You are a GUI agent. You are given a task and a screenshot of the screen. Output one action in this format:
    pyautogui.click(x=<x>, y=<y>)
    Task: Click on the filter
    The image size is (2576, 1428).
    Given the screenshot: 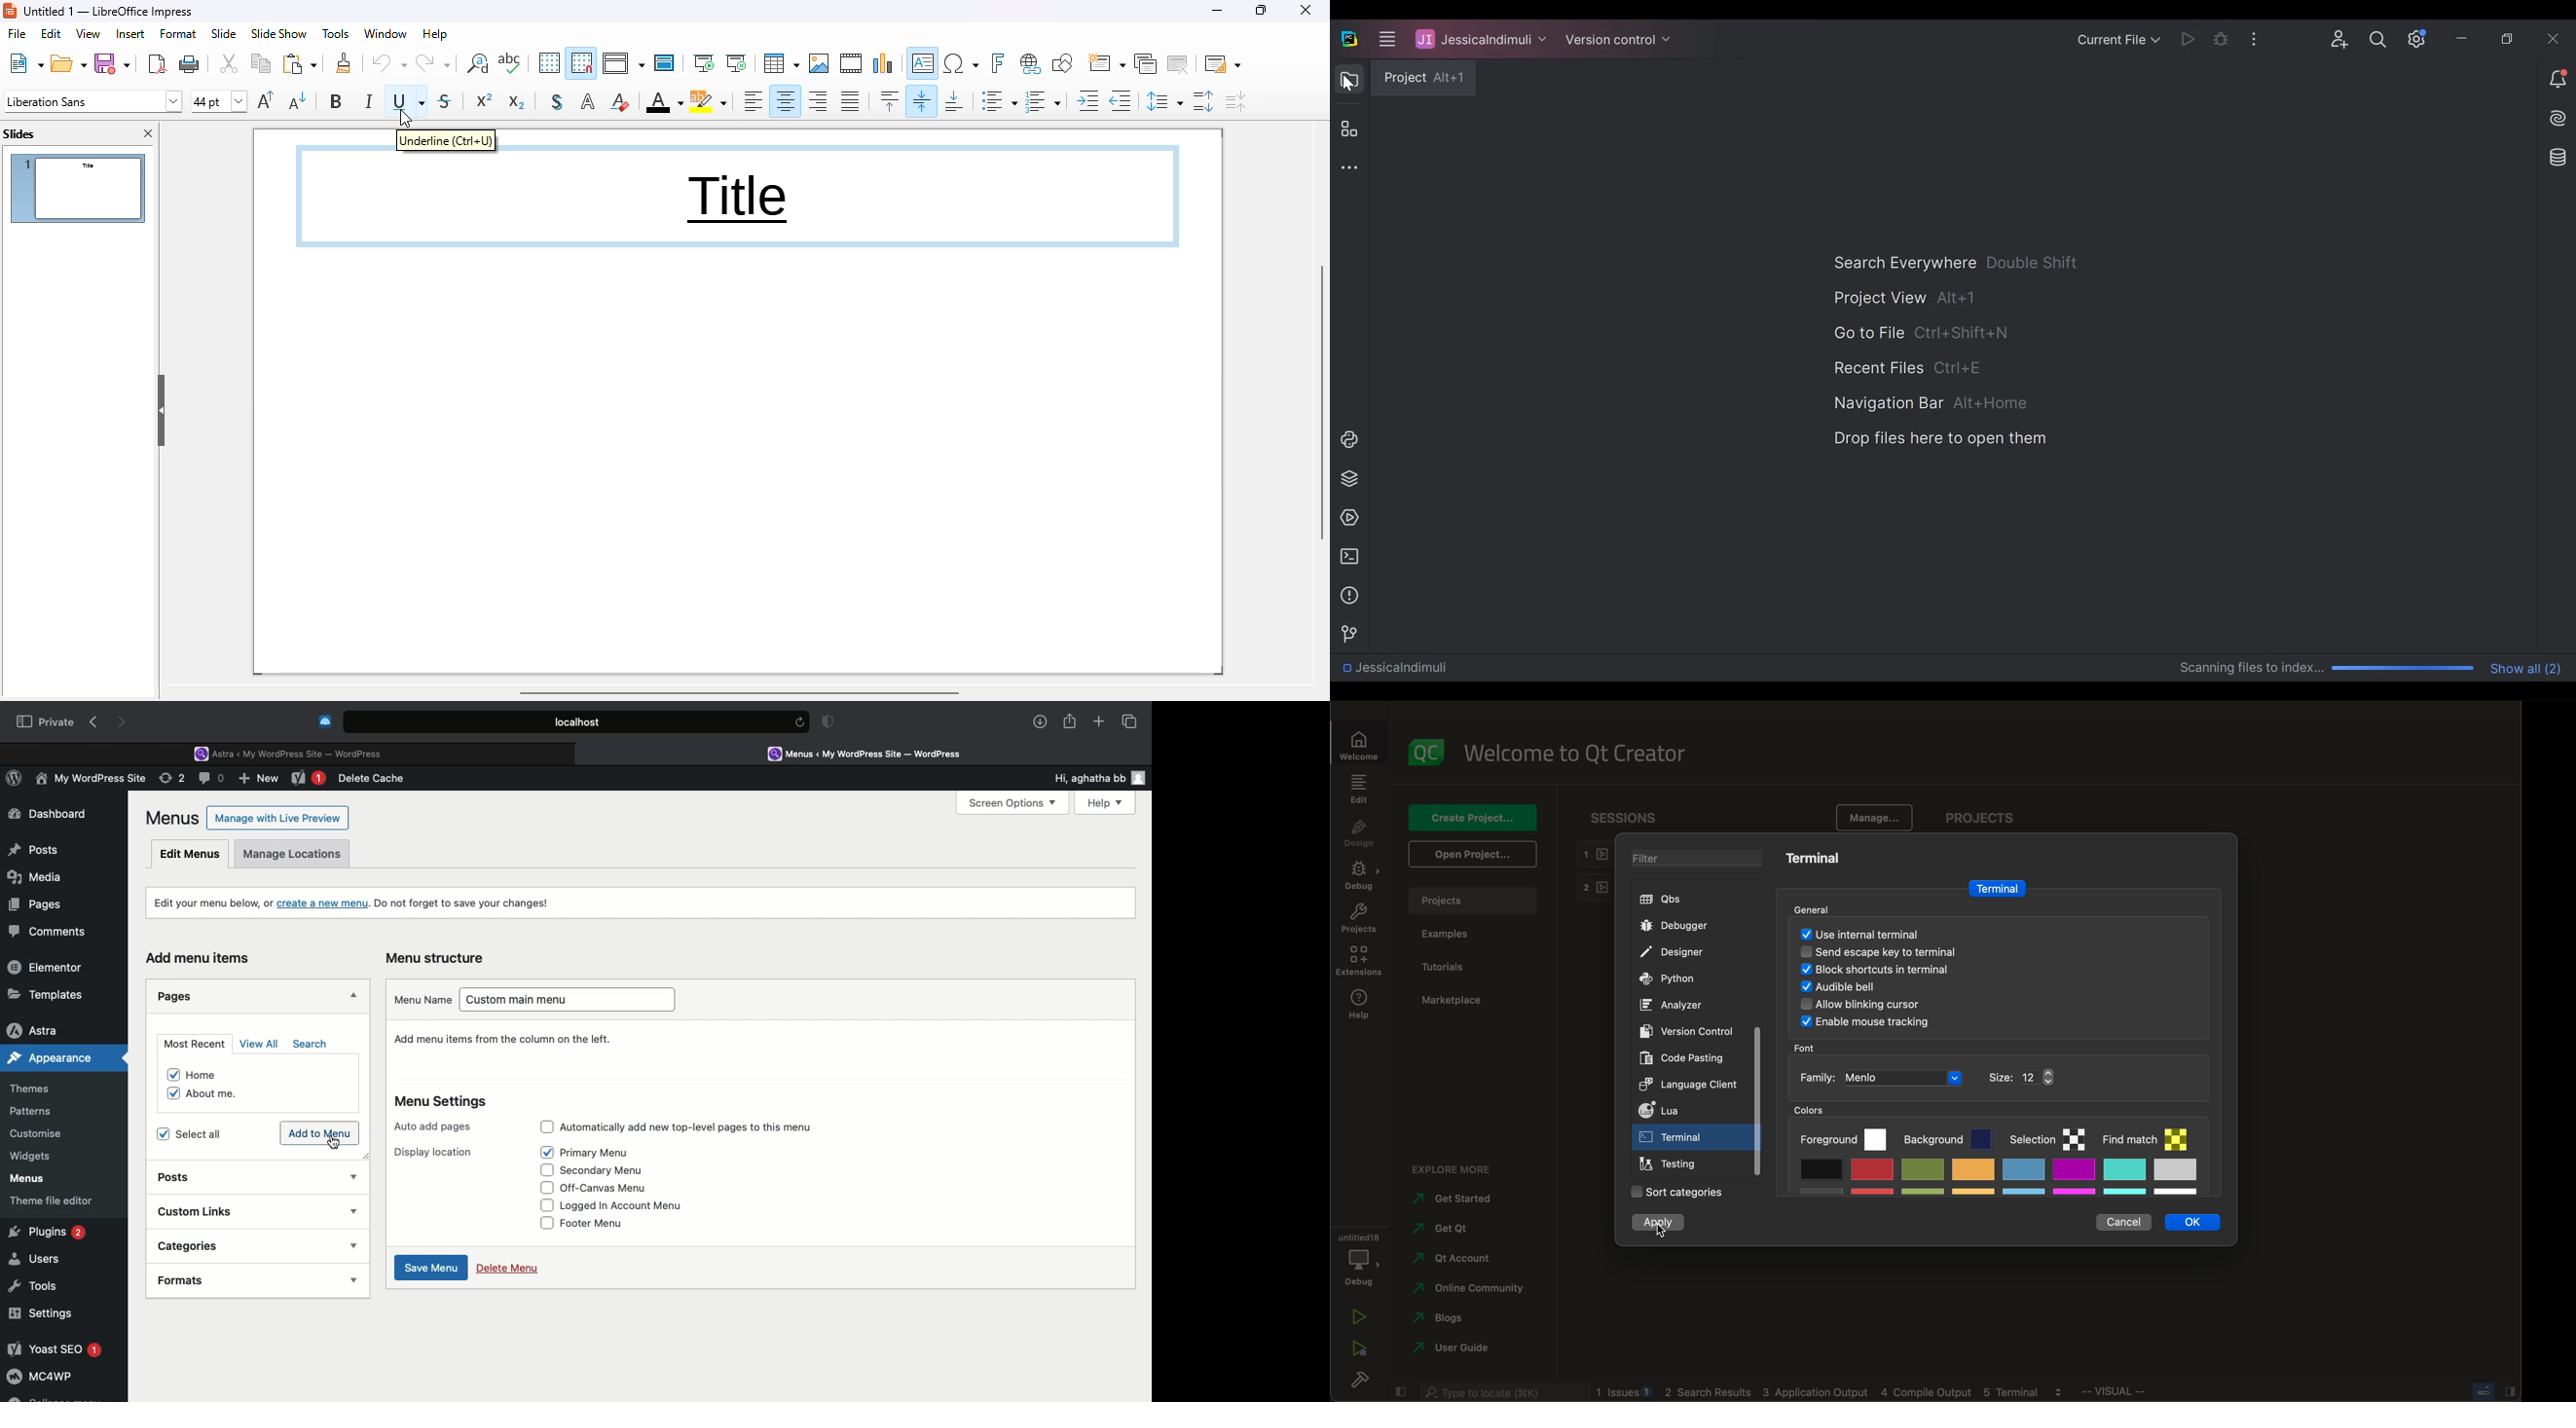 What is the action you would take?
    pyautogui.click(x=1687, y=855)
    